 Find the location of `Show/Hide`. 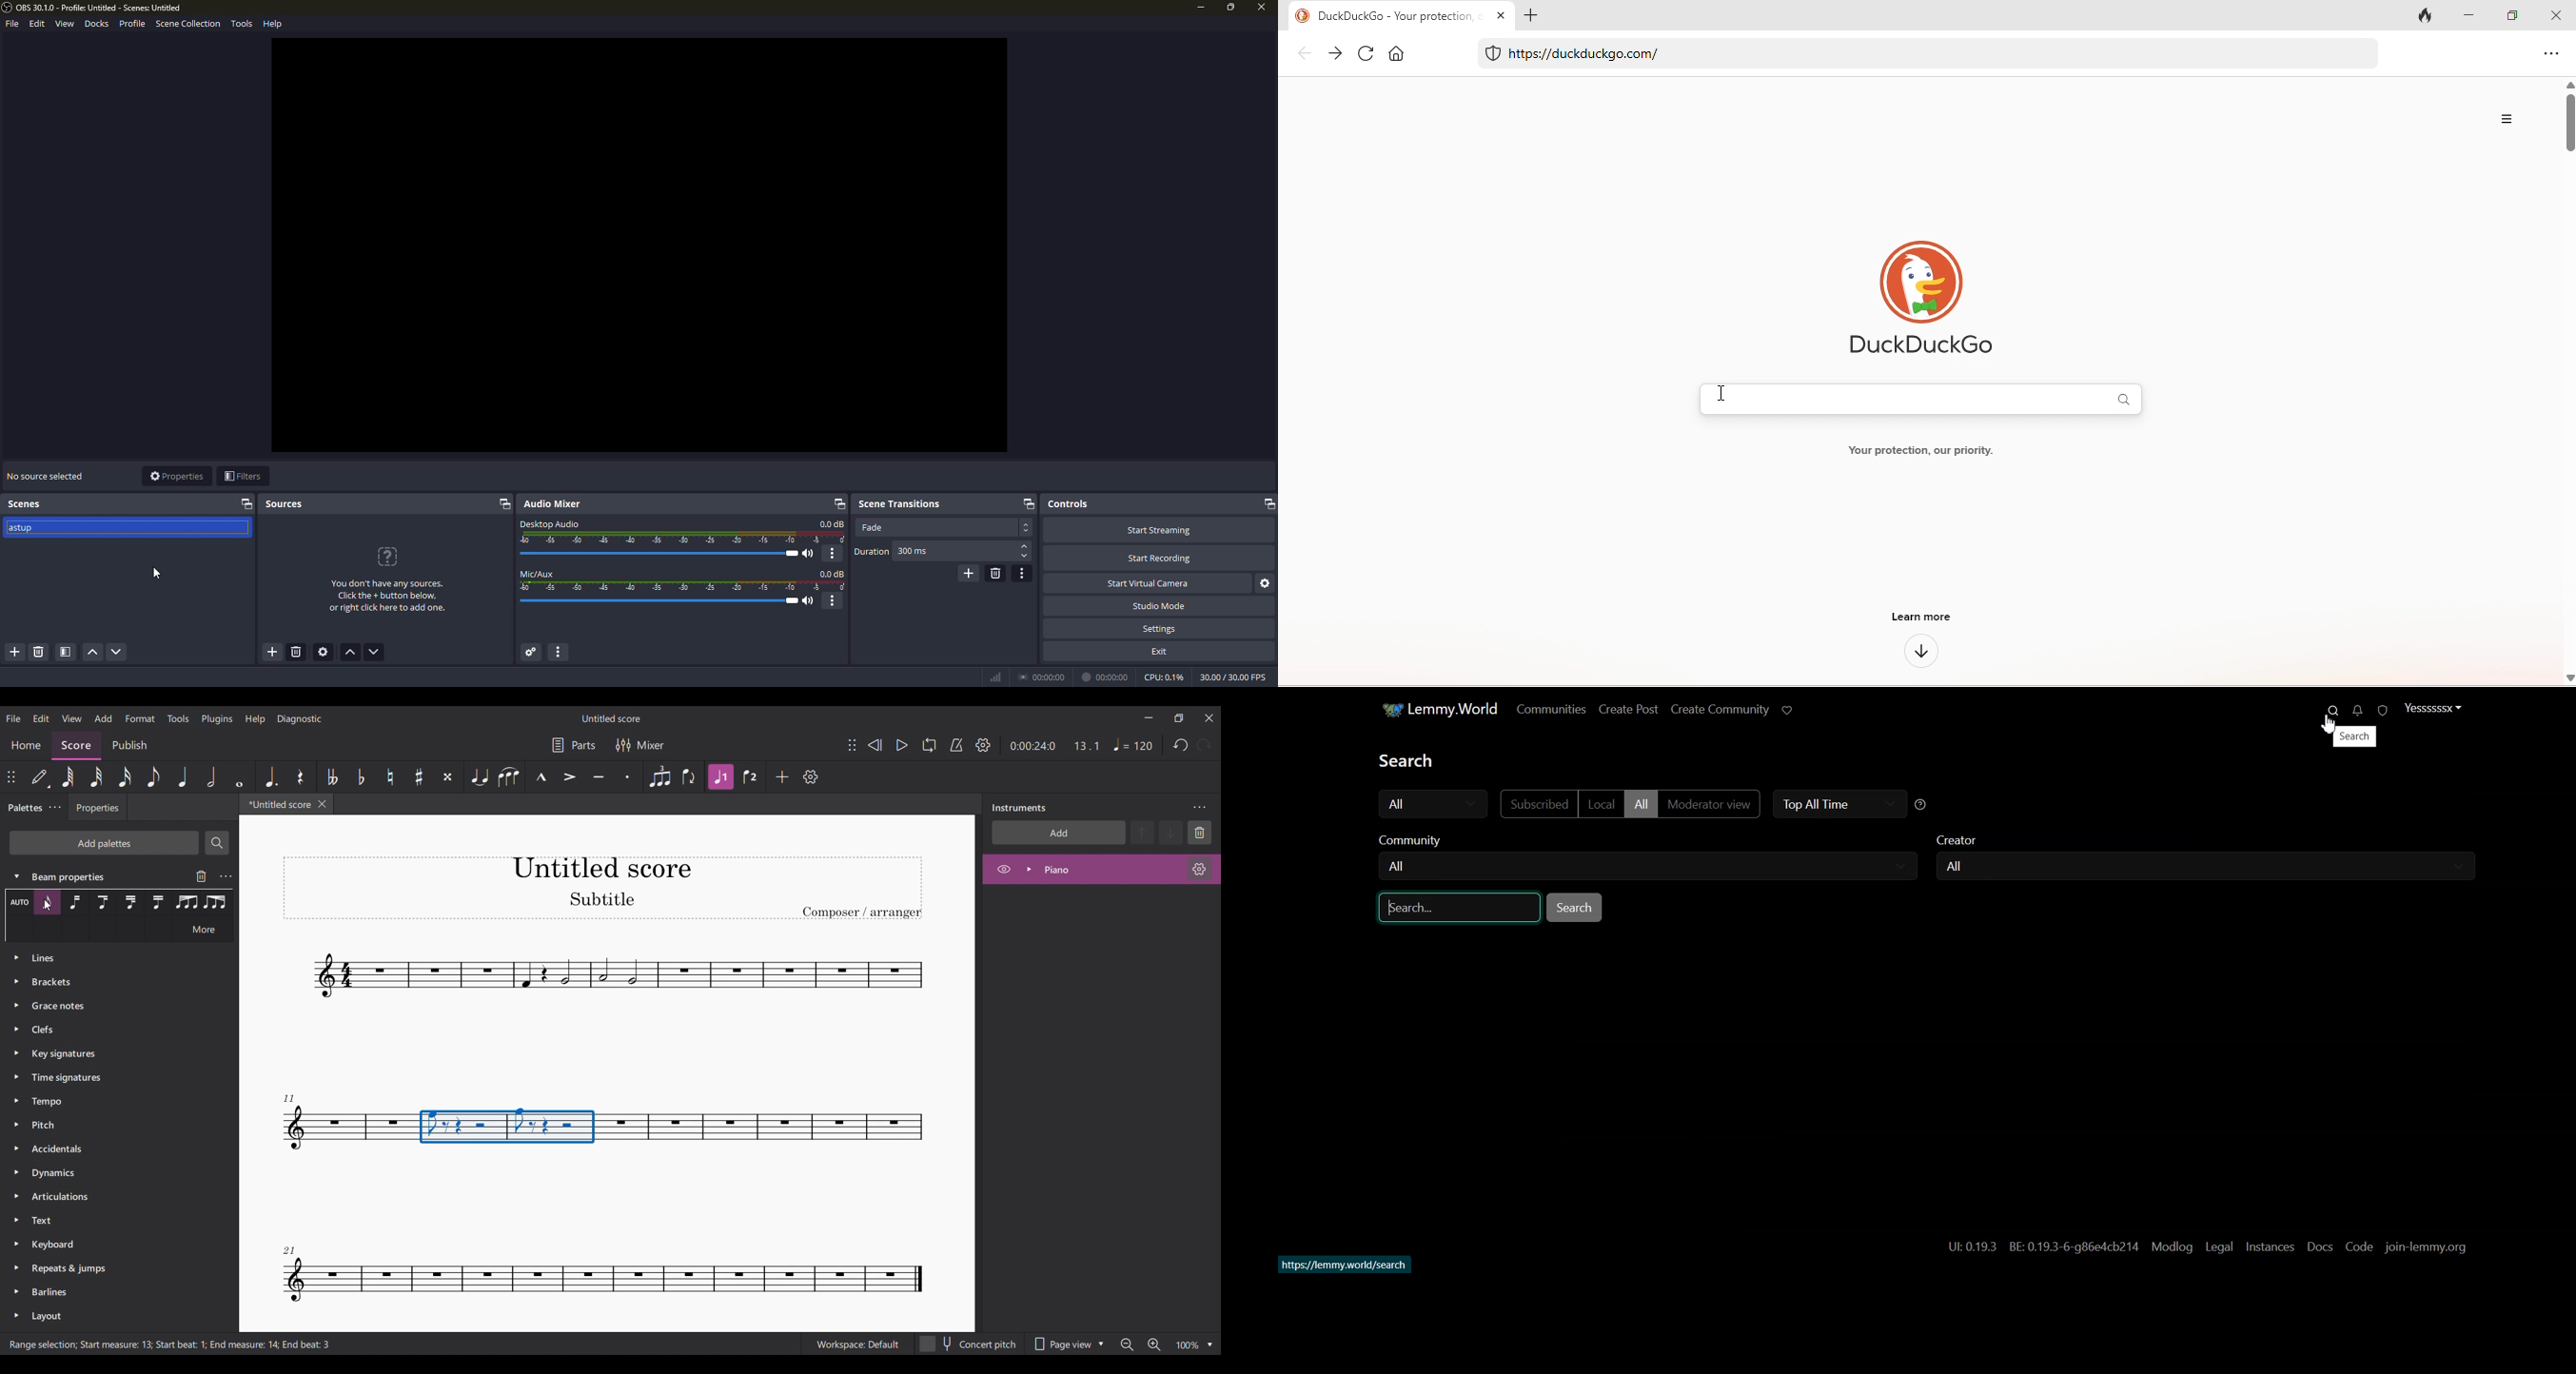

Show/Hide is located at coordinates (1004, 870).